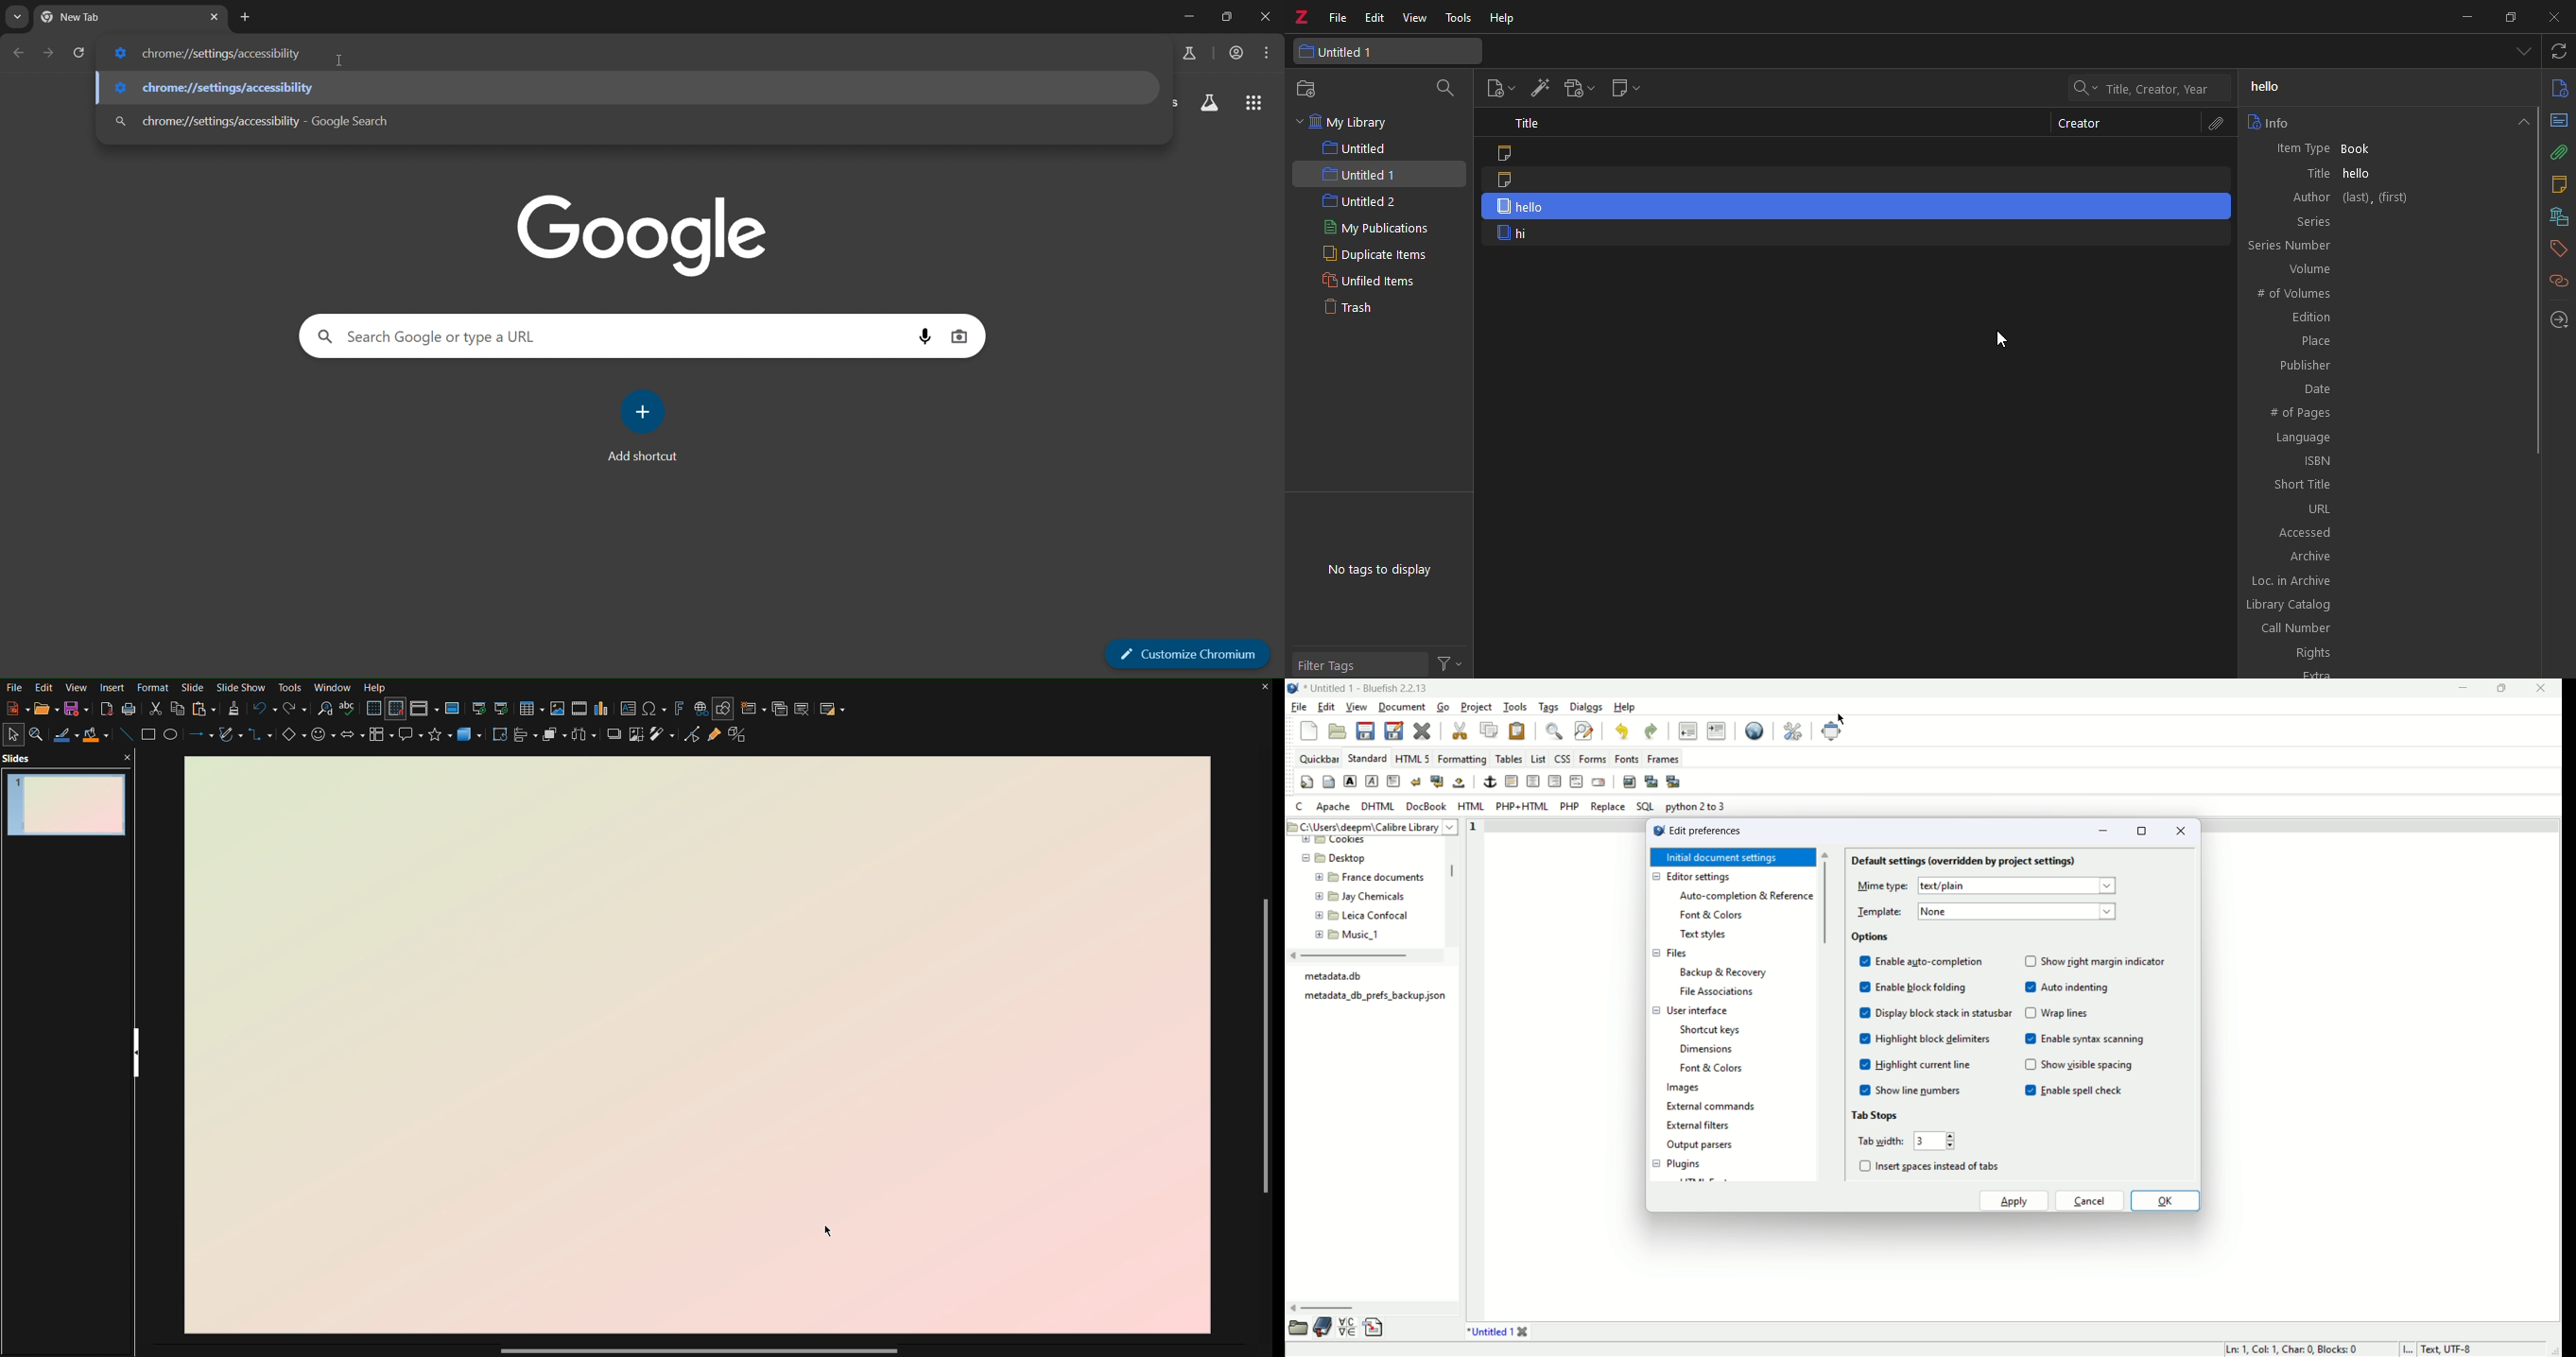 The image size is (2576, 1372). Describe the element at coordinates (1192, 56) in the screenshot. I see `search labs` at that location.